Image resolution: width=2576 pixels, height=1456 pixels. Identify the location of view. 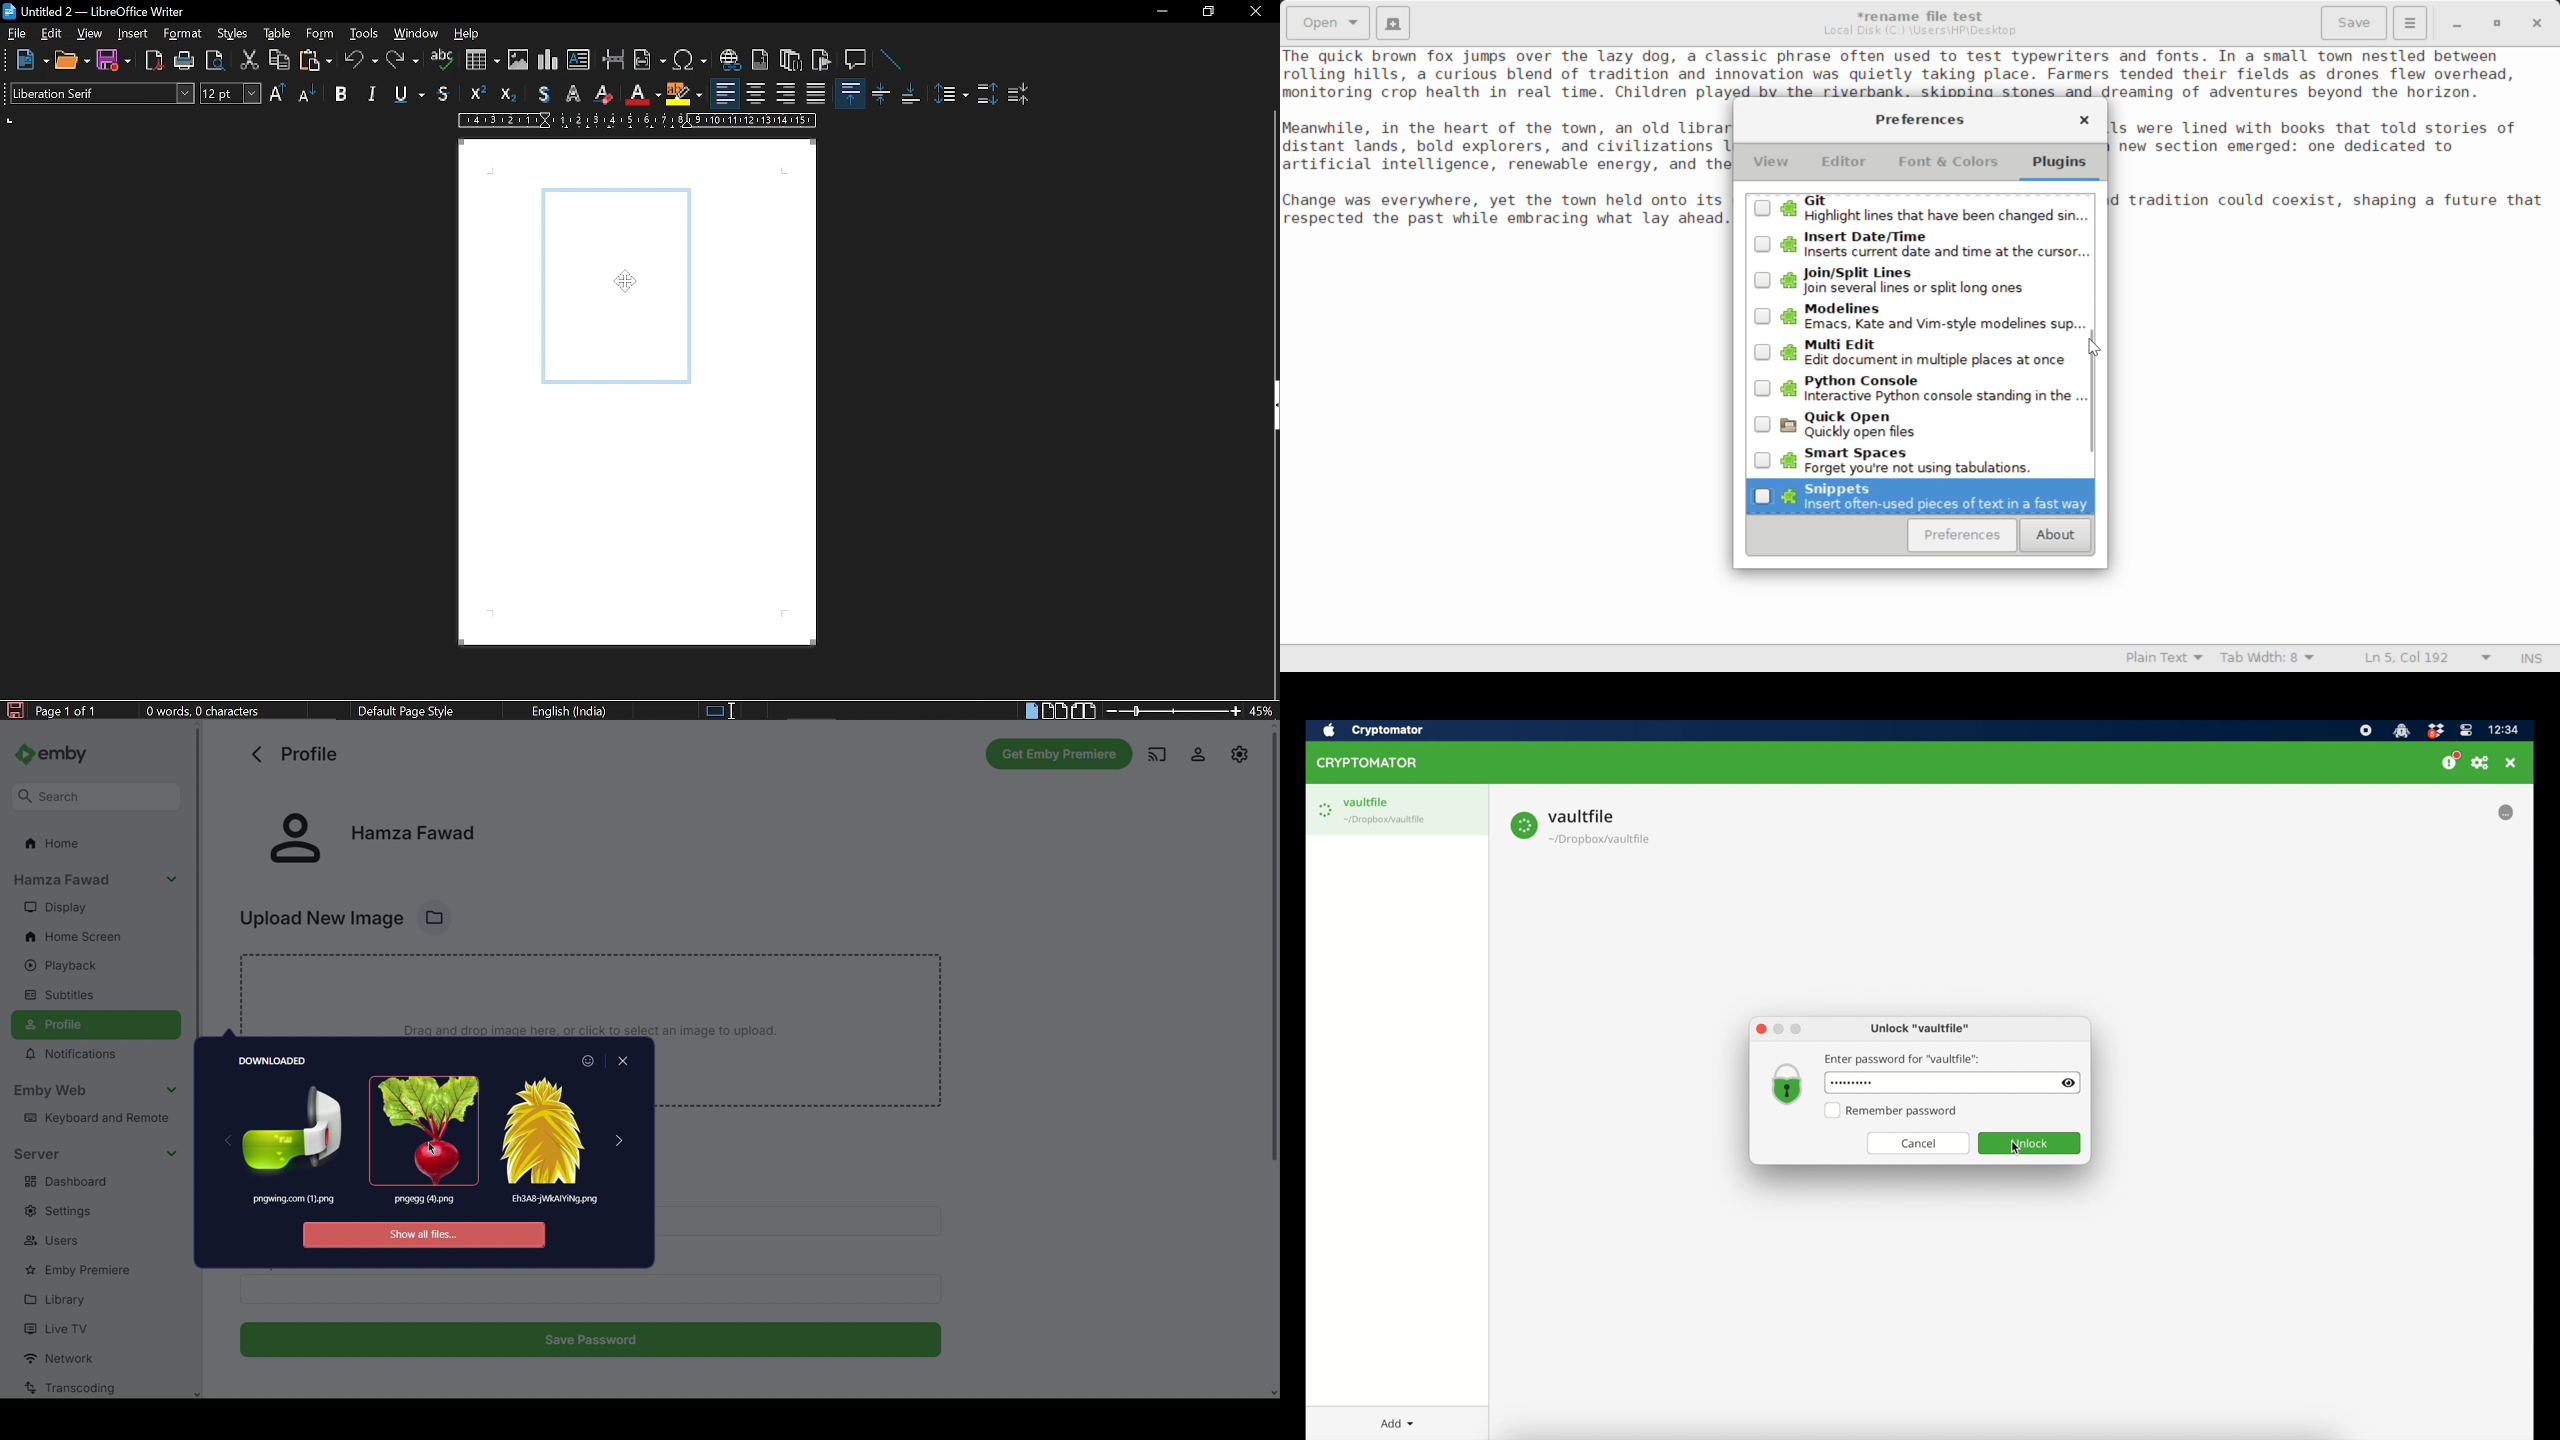
(90, 34).